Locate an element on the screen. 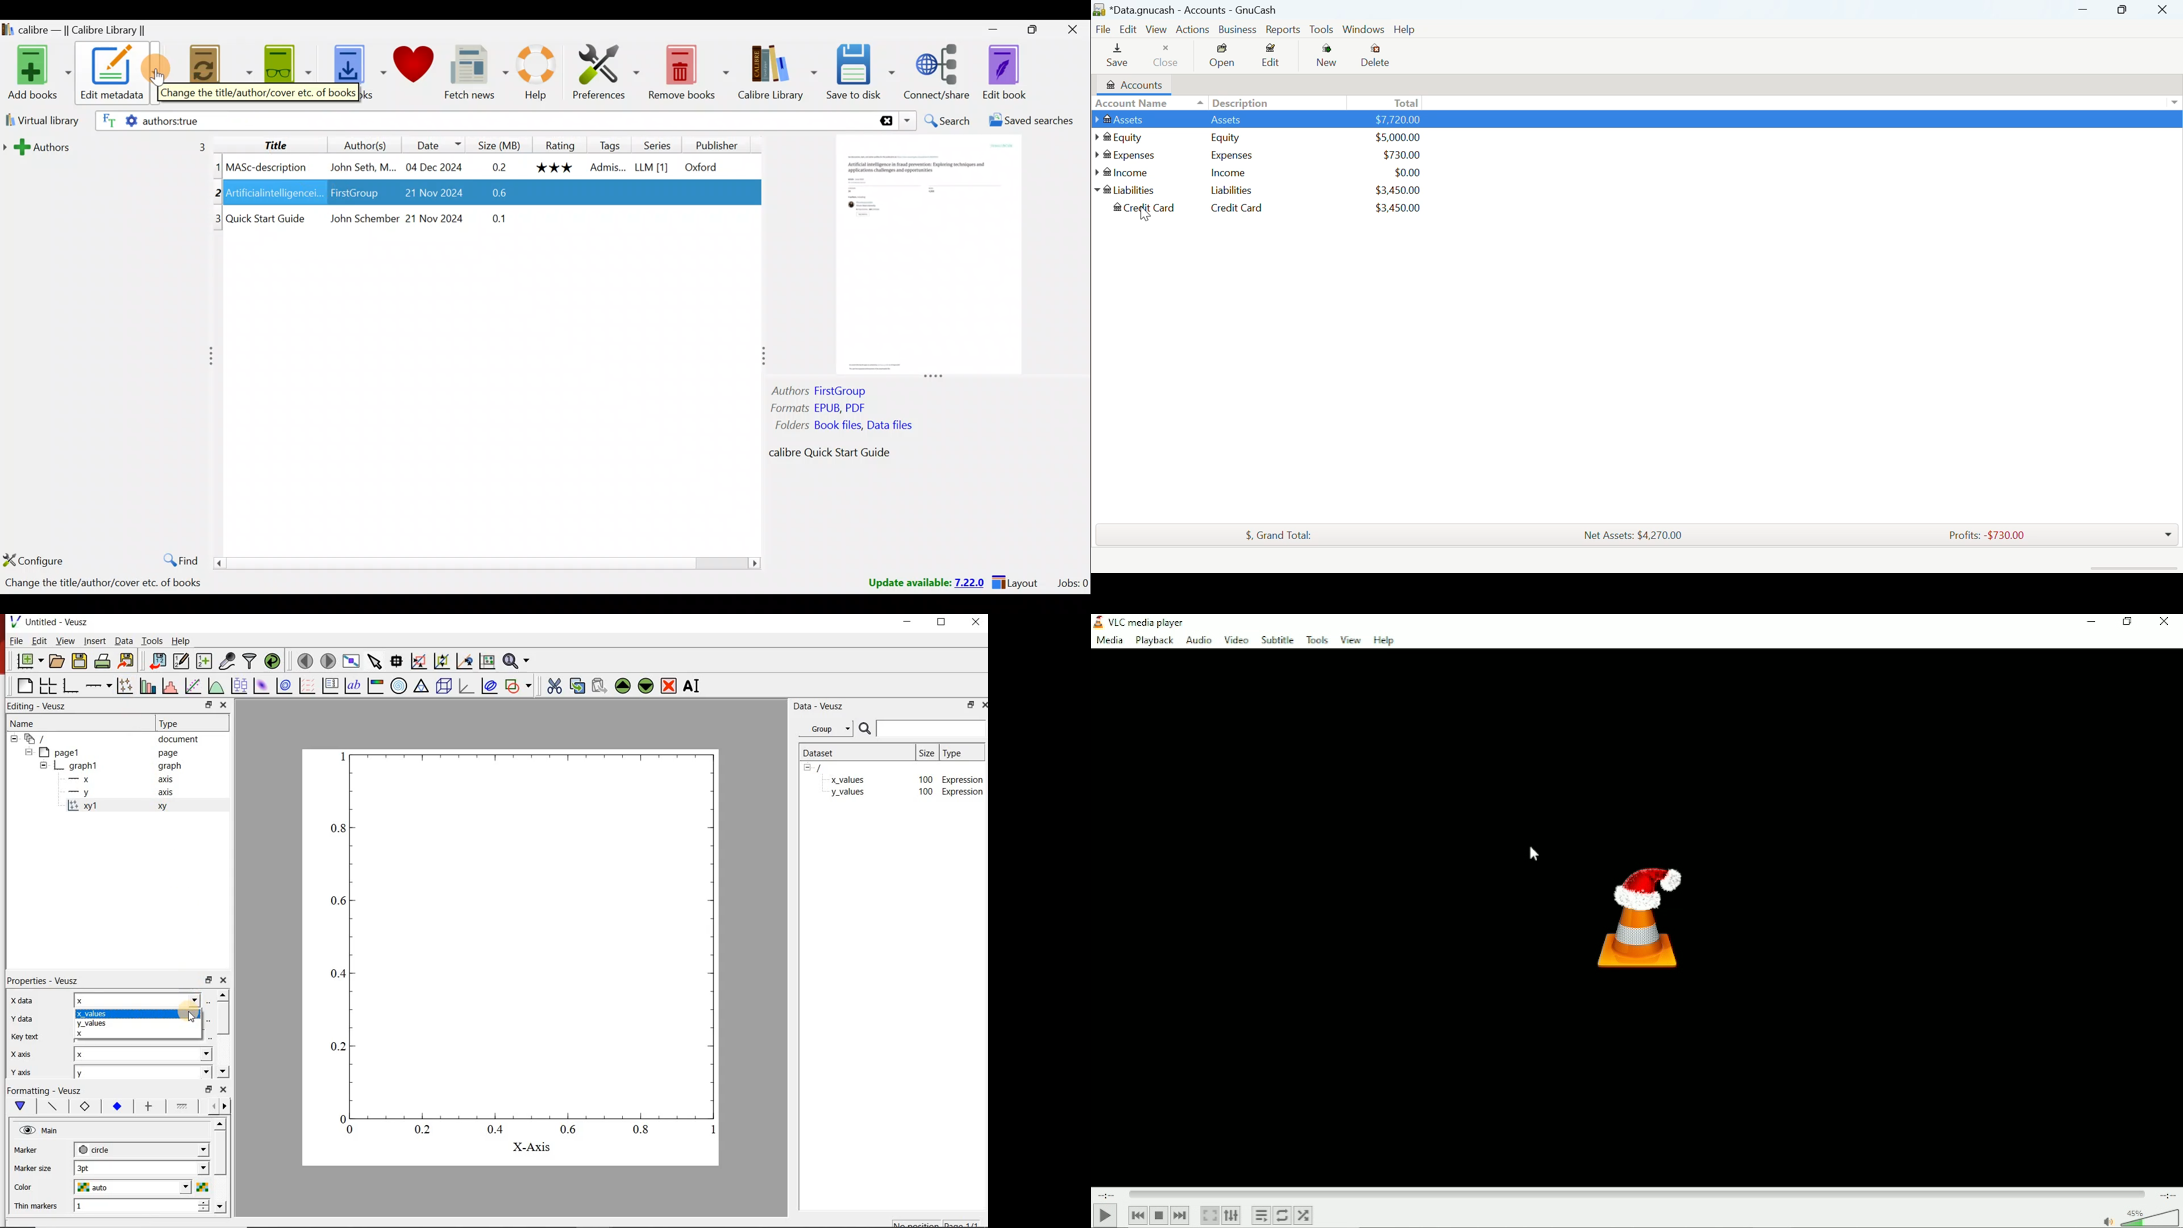  Connect/Share is located at coordinates (939, 76).